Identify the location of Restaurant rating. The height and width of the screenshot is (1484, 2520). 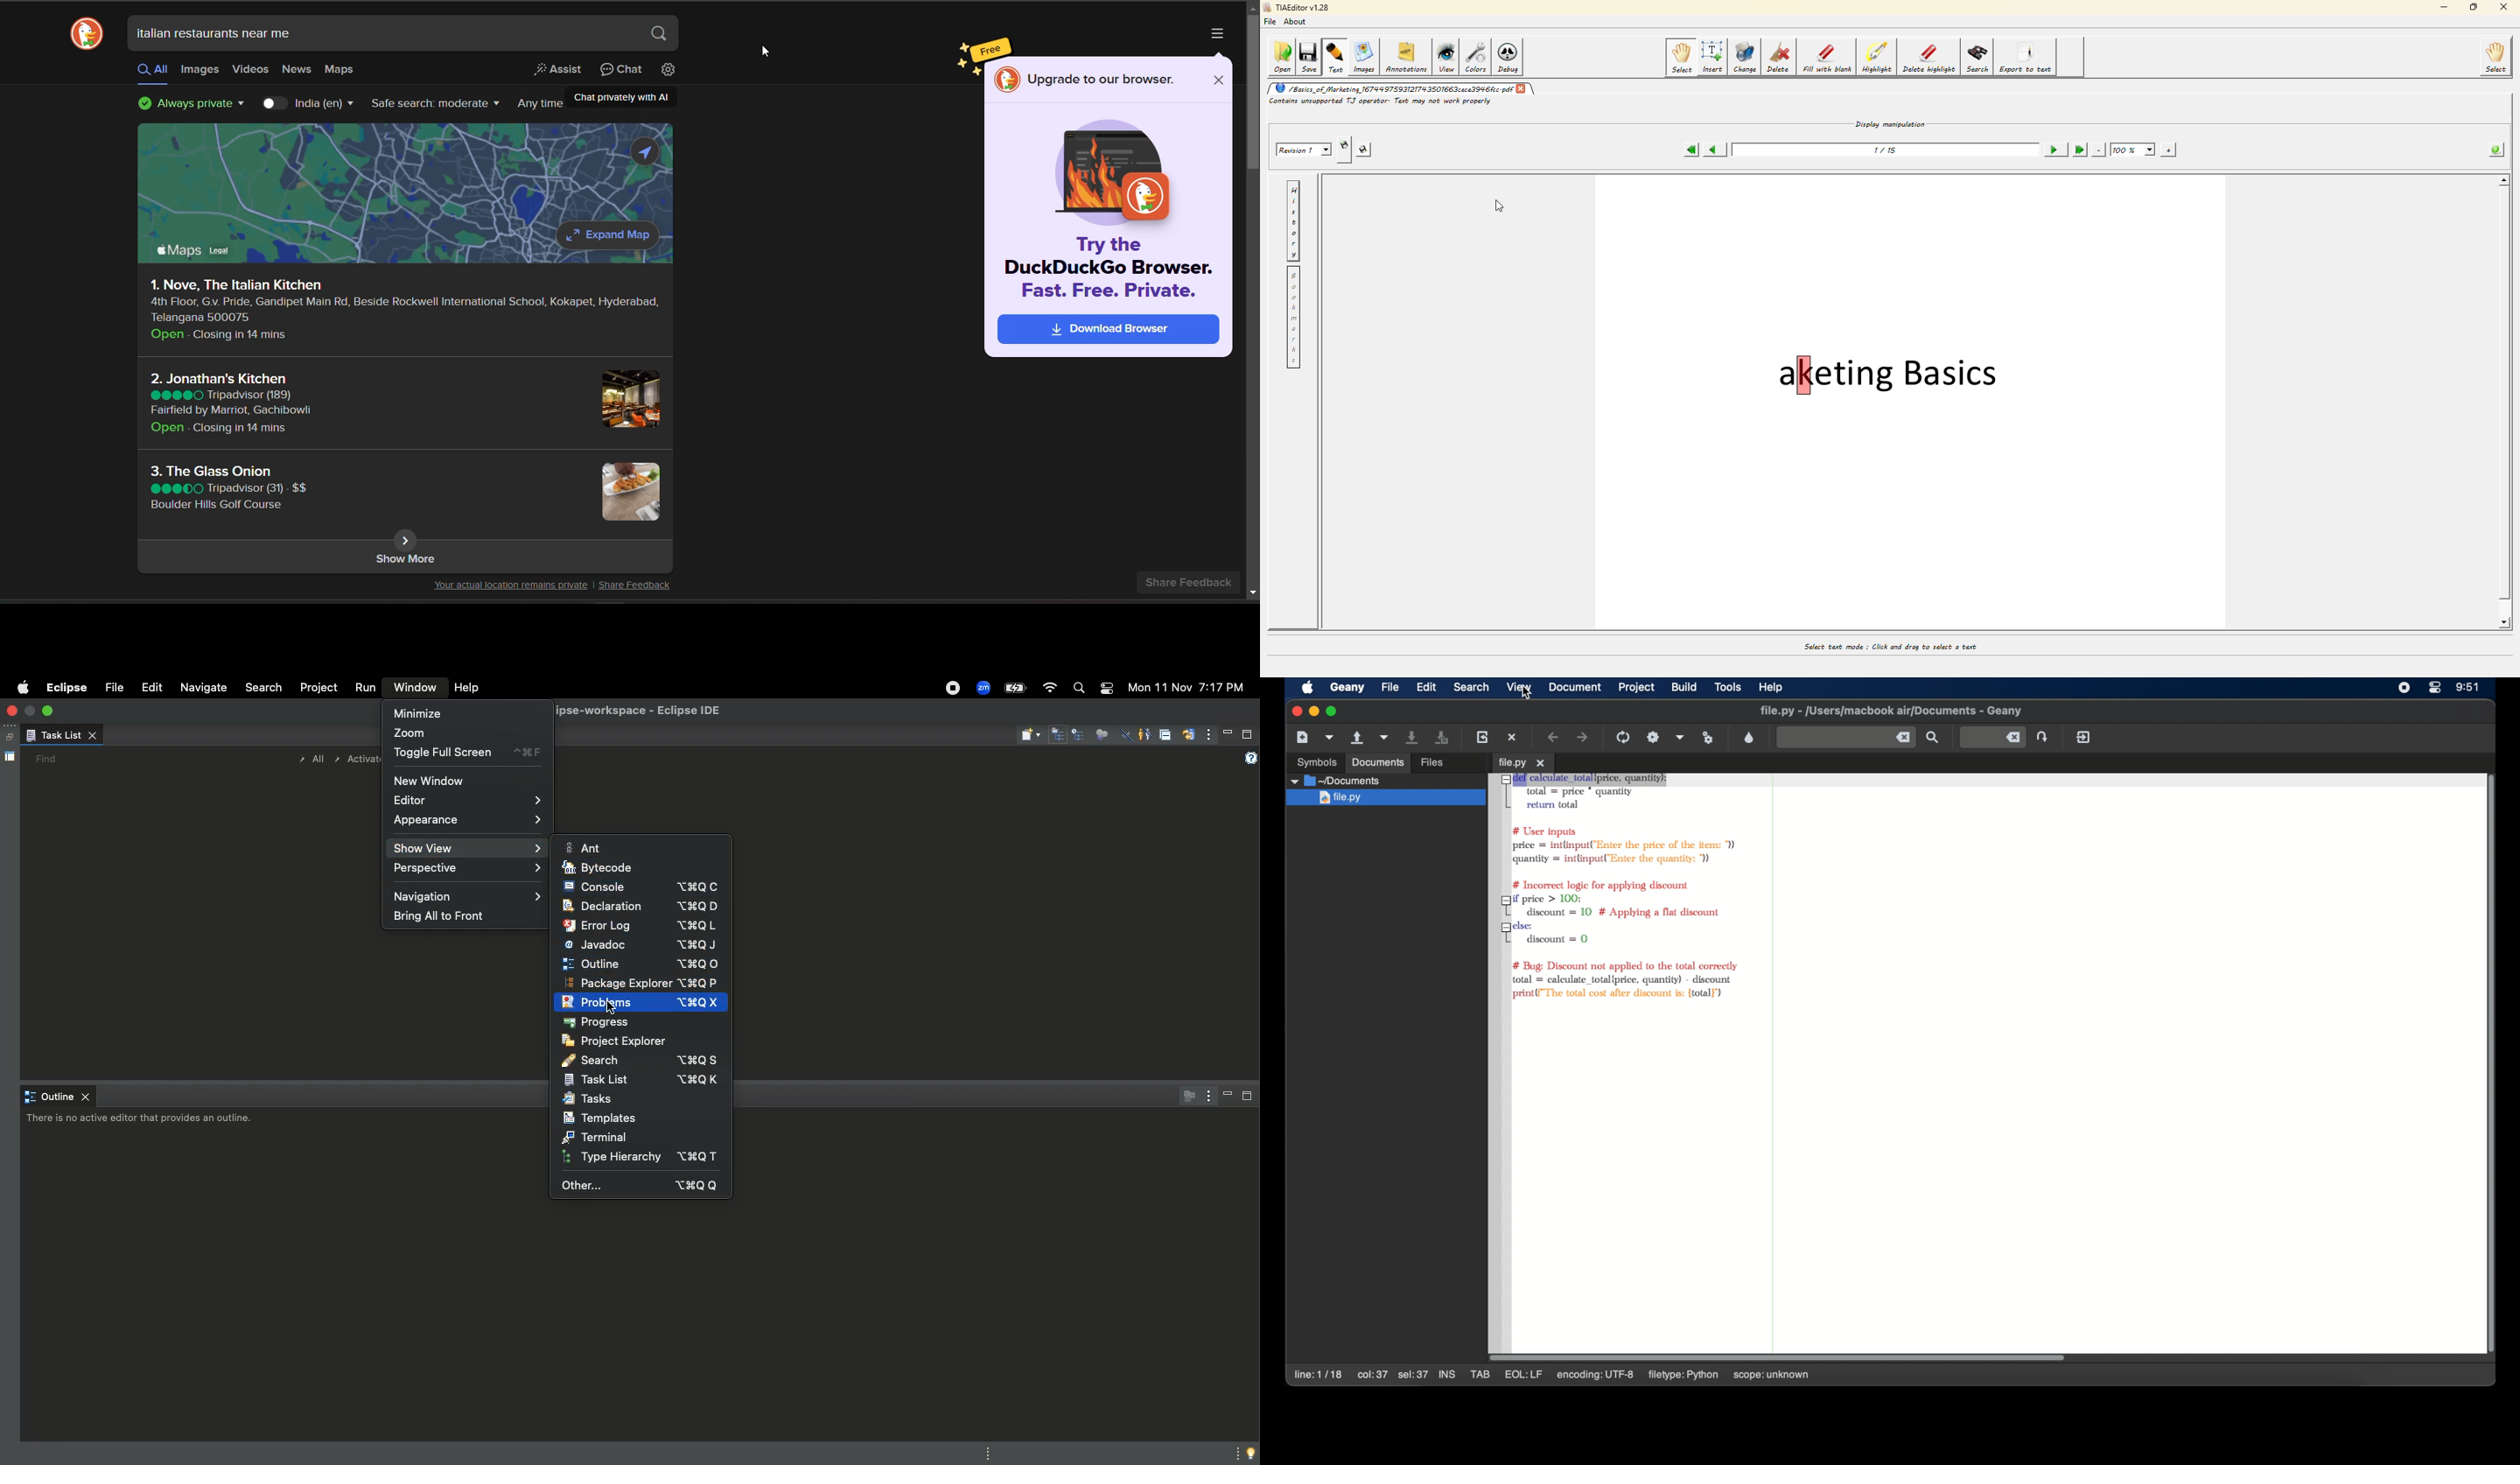
(176, 489).